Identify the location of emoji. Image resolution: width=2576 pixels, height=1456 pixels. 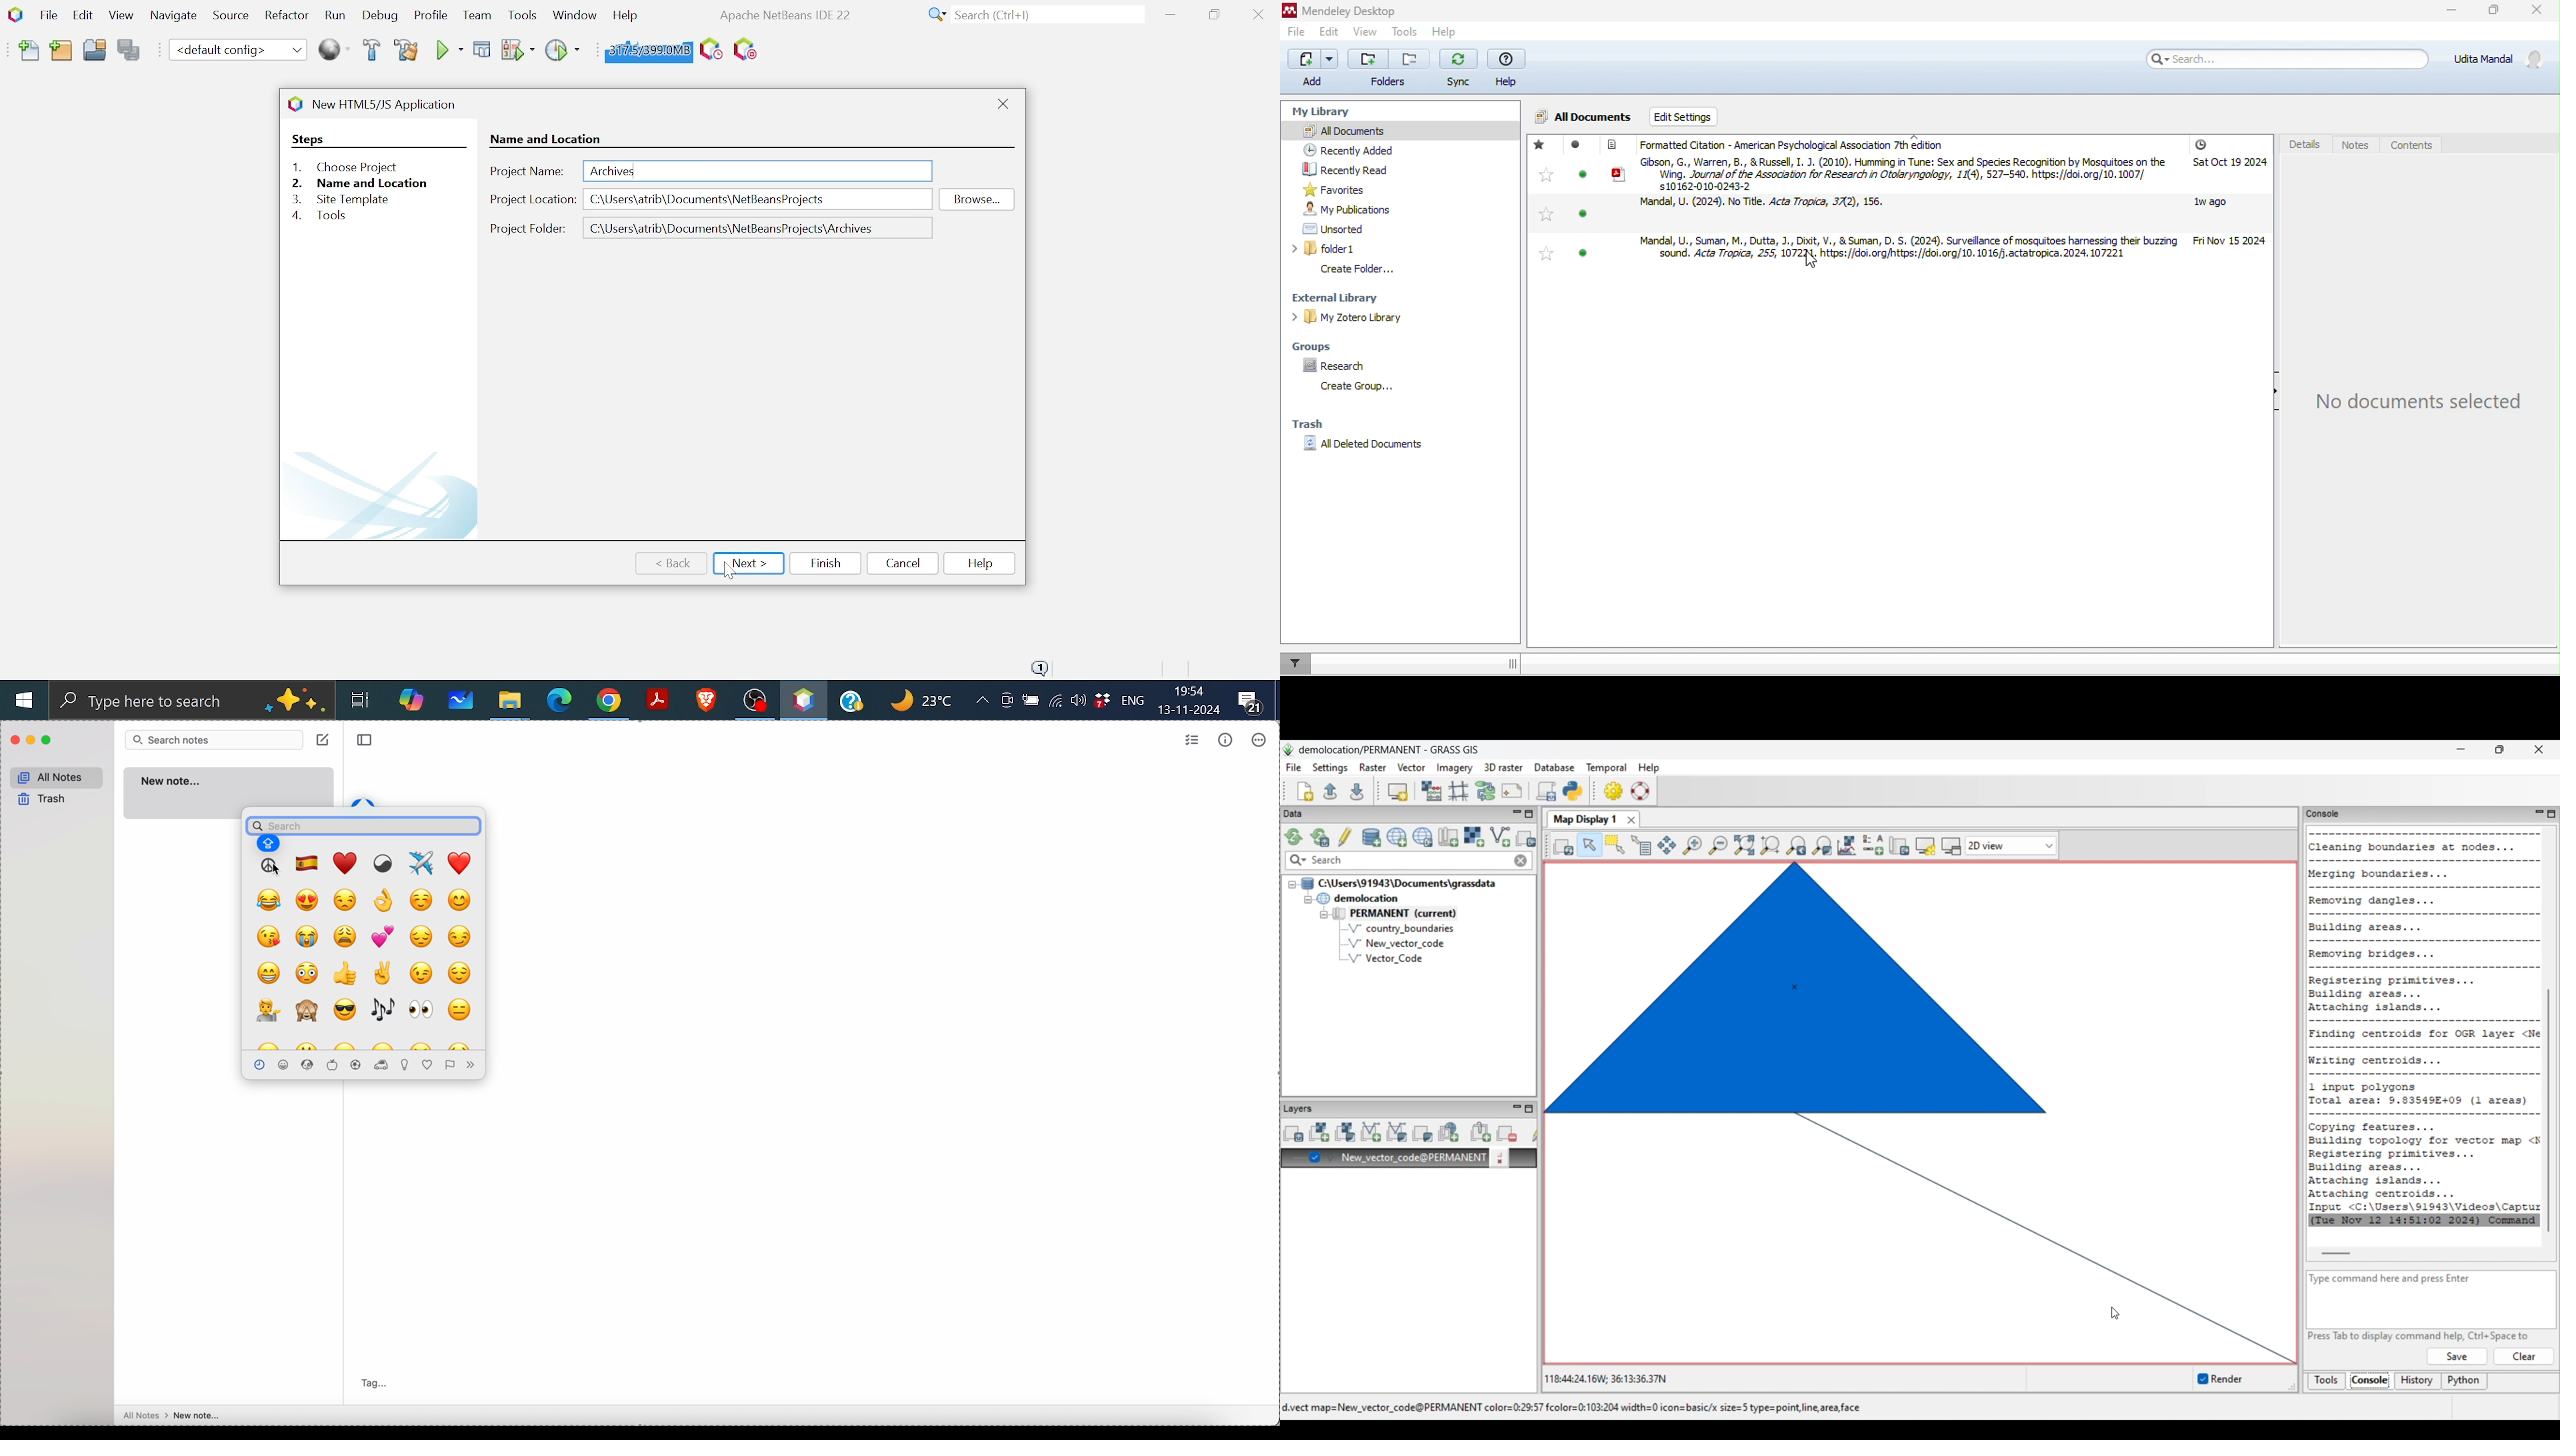
(307, 1045).